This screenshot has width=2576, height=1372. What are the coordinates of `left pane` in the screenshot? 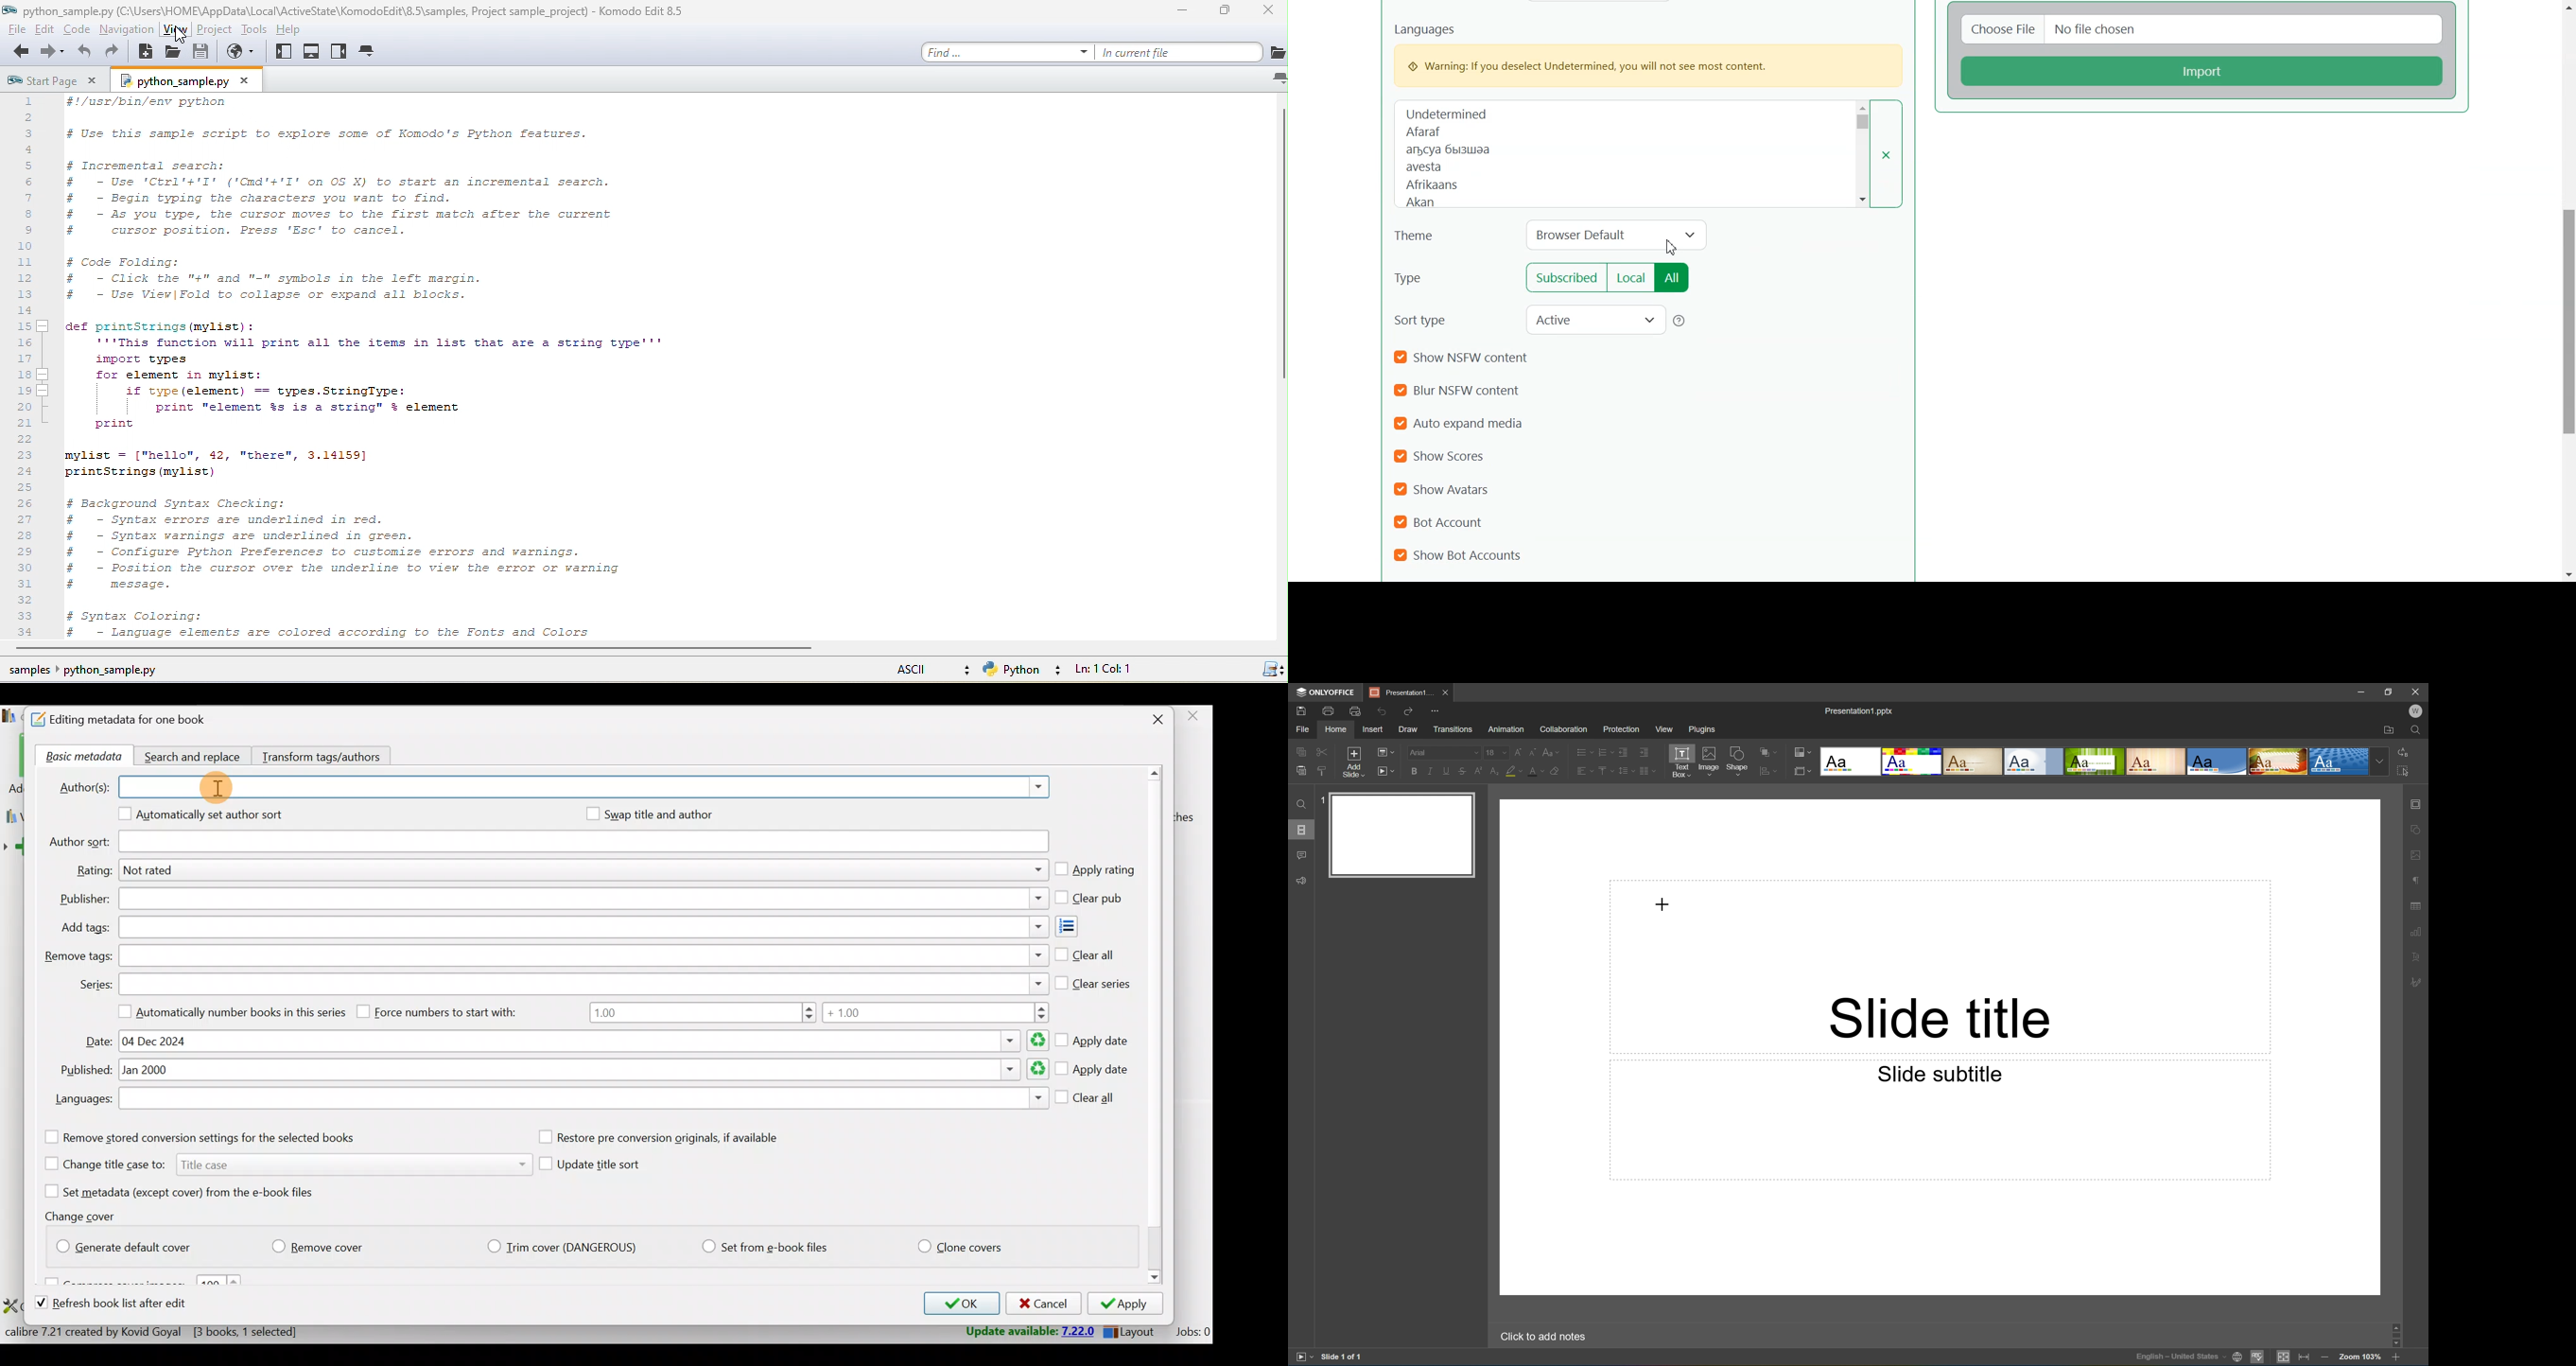 It's located at (282, 55).